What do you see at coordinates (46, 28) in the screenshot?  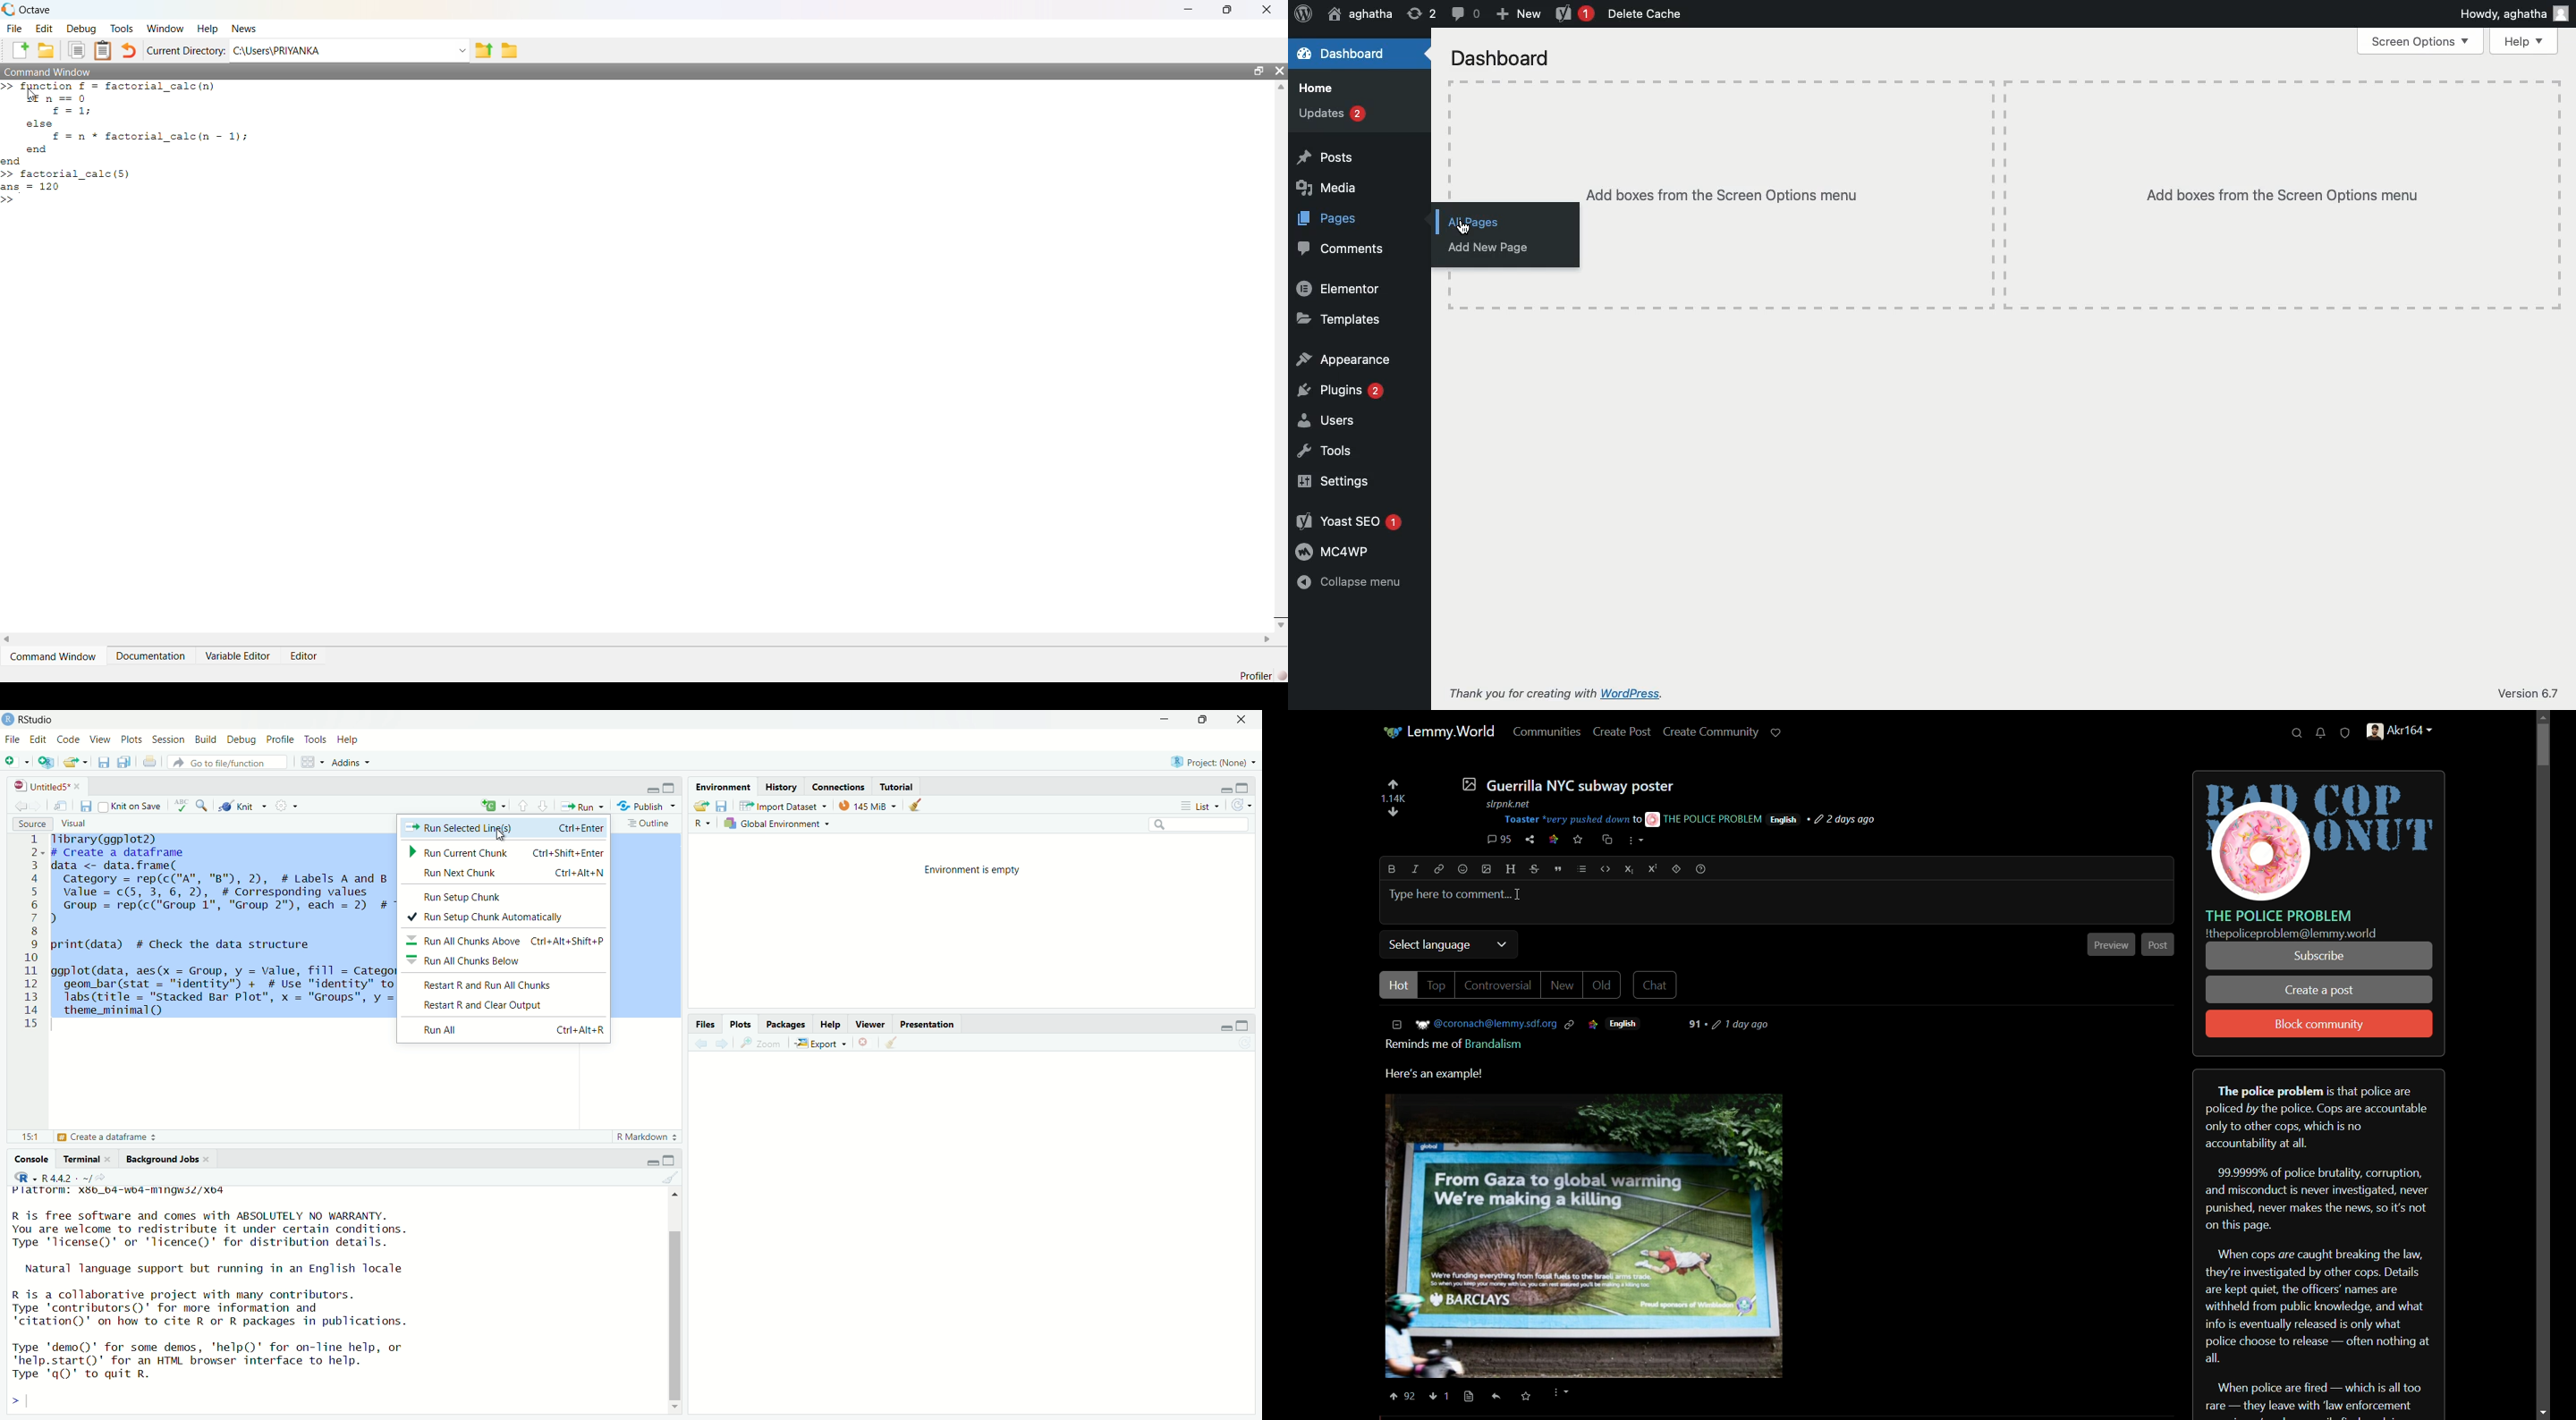 I see `edit` at bounding box center [46, 28].